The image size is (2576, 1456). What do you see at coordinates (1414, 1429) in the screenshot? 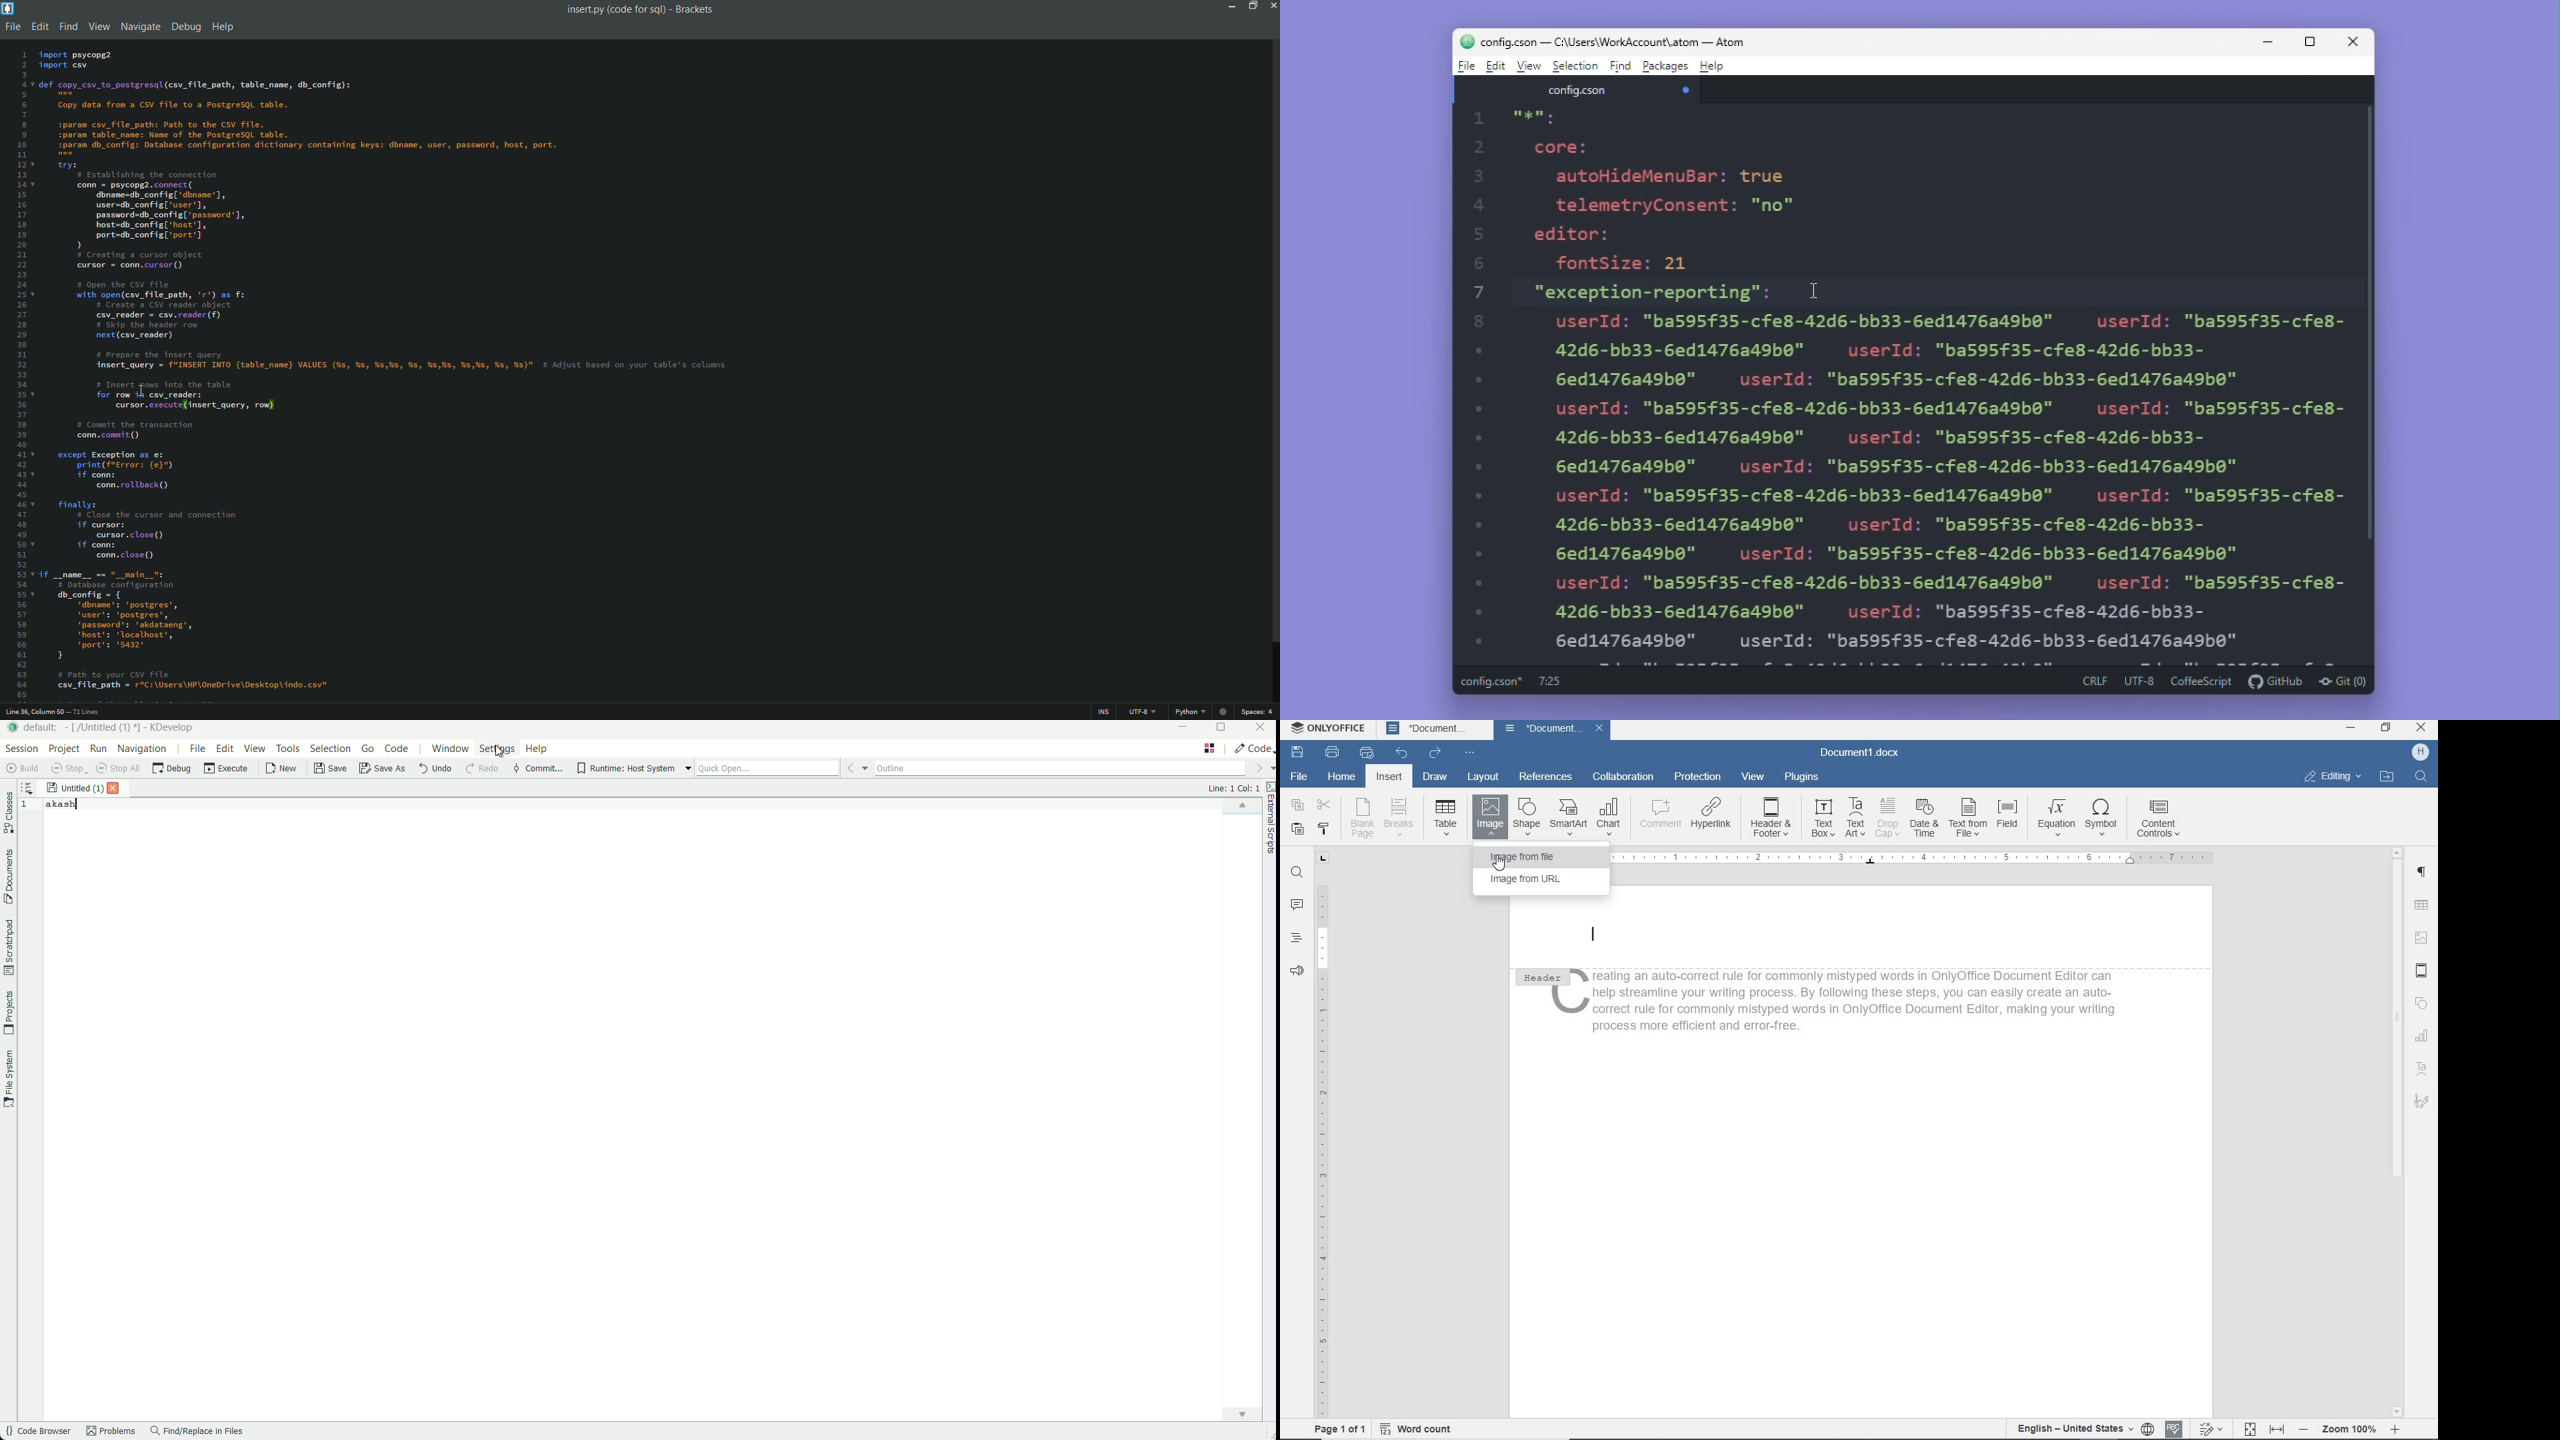
I see `Word count` at bounding box center [1414, 1429].